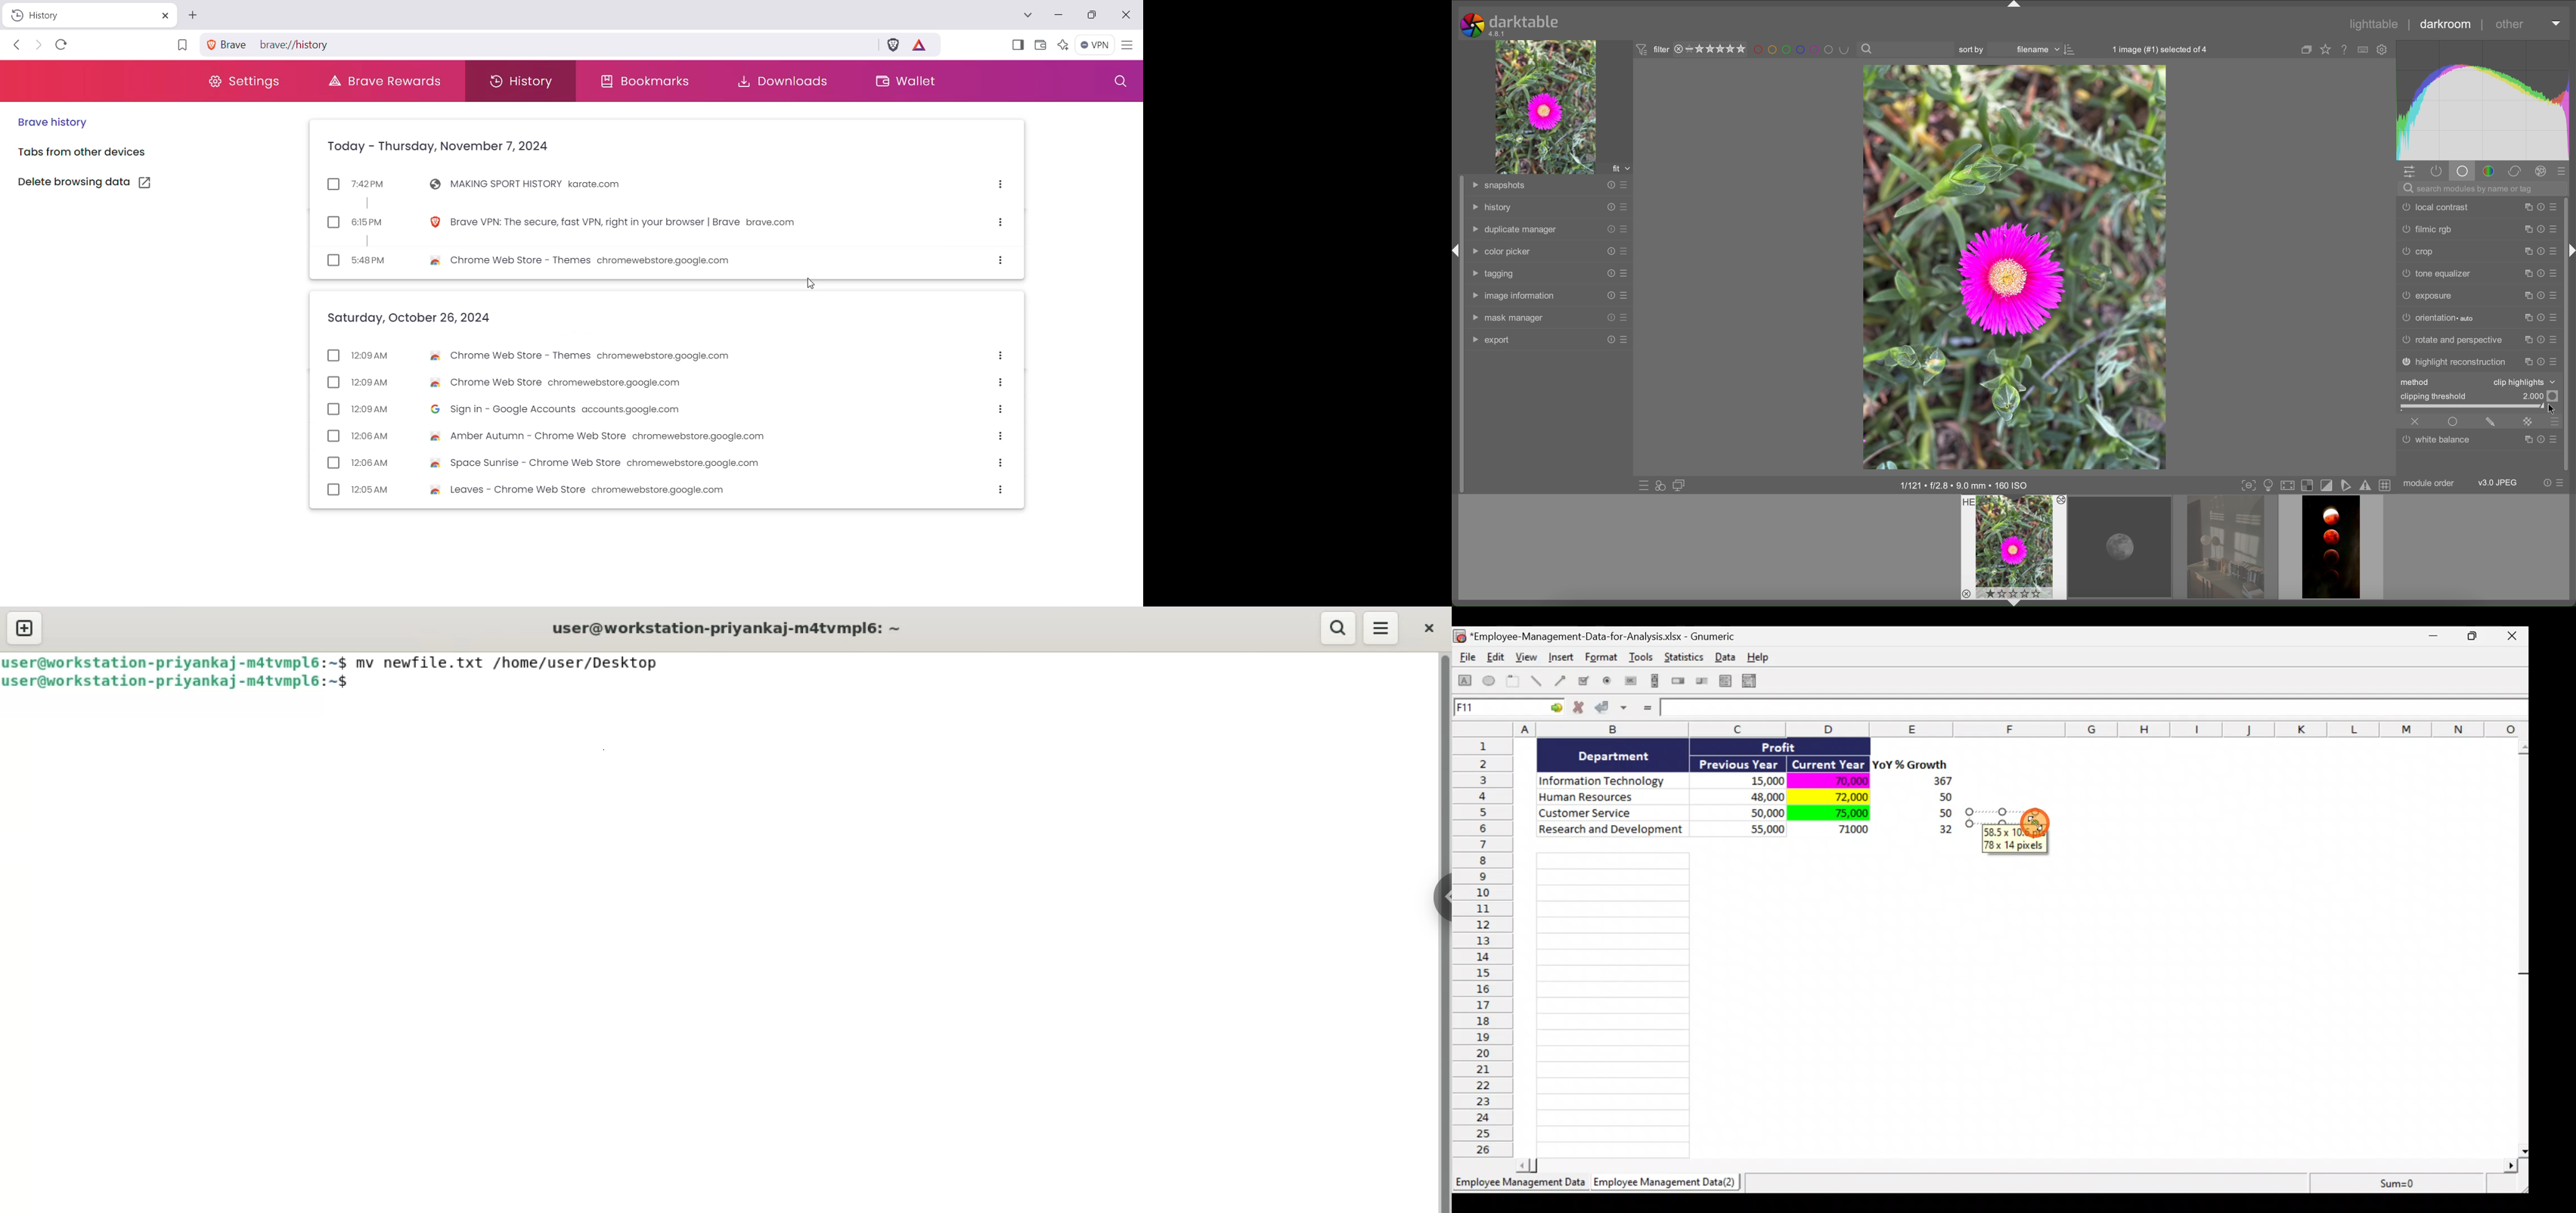 This screenshot has height=1232, width=2576. I want to click on copy, so click(2307, 50).